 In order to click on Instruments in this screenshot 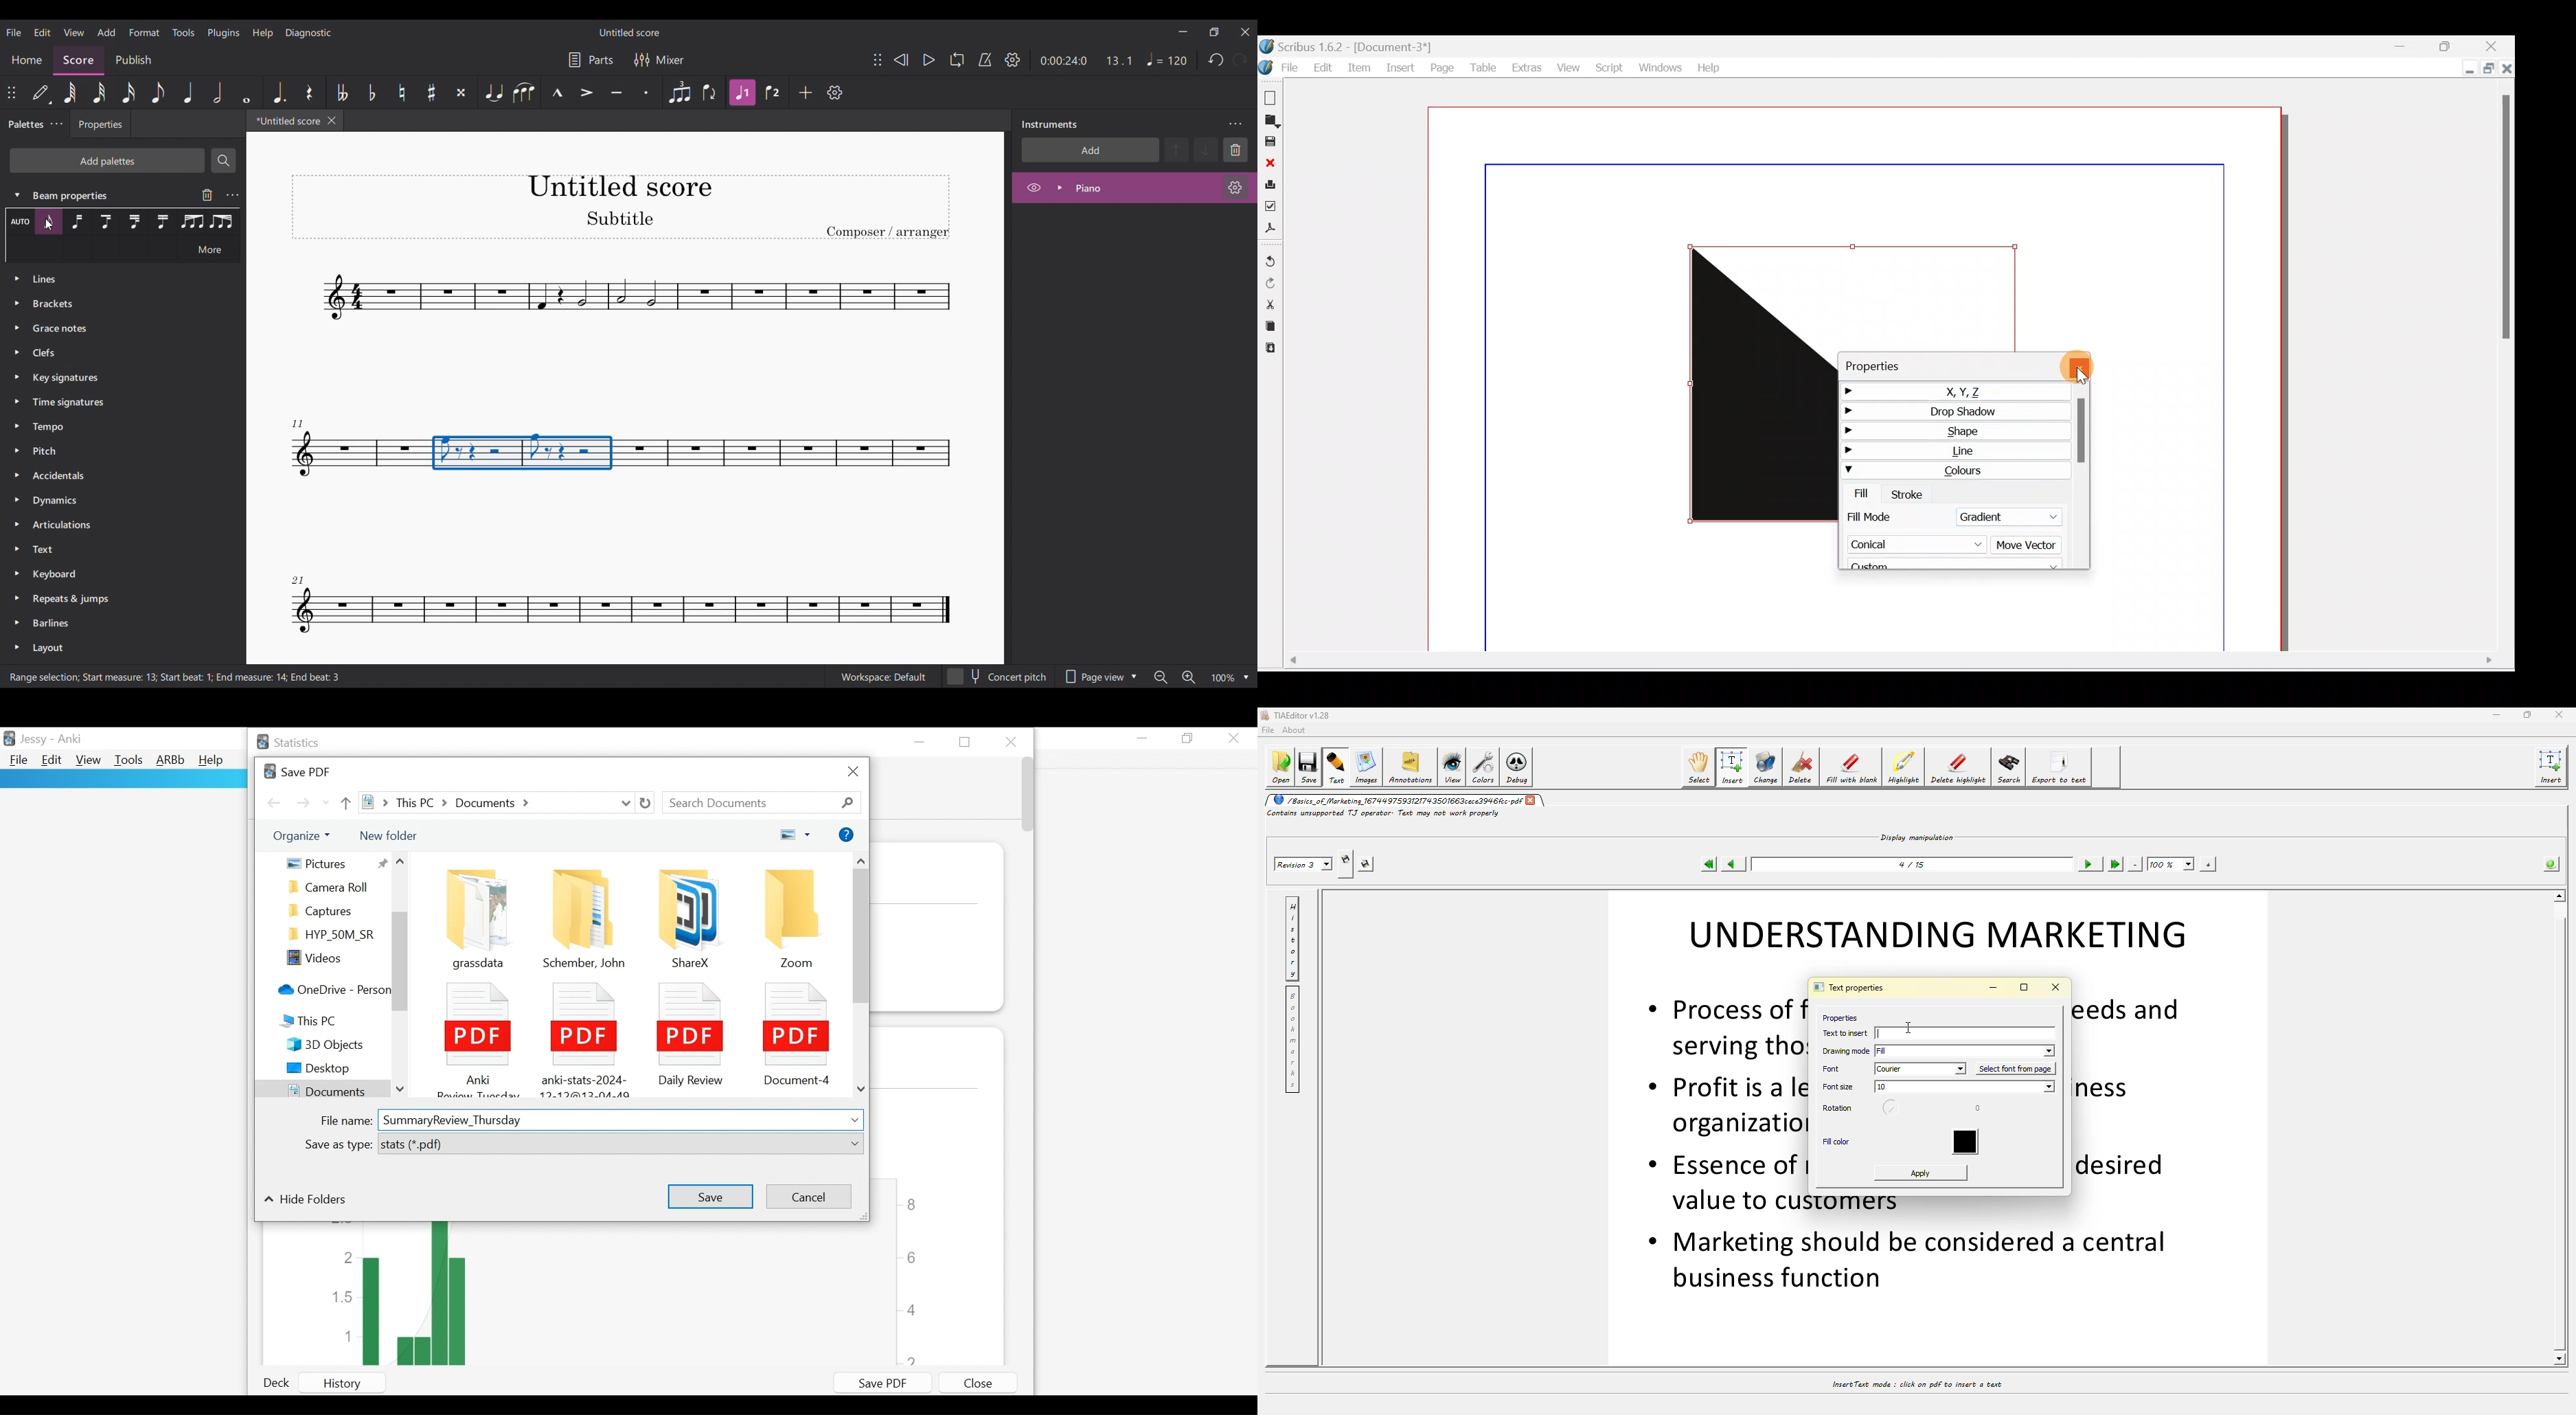, I will do `click(1049, 124)`.